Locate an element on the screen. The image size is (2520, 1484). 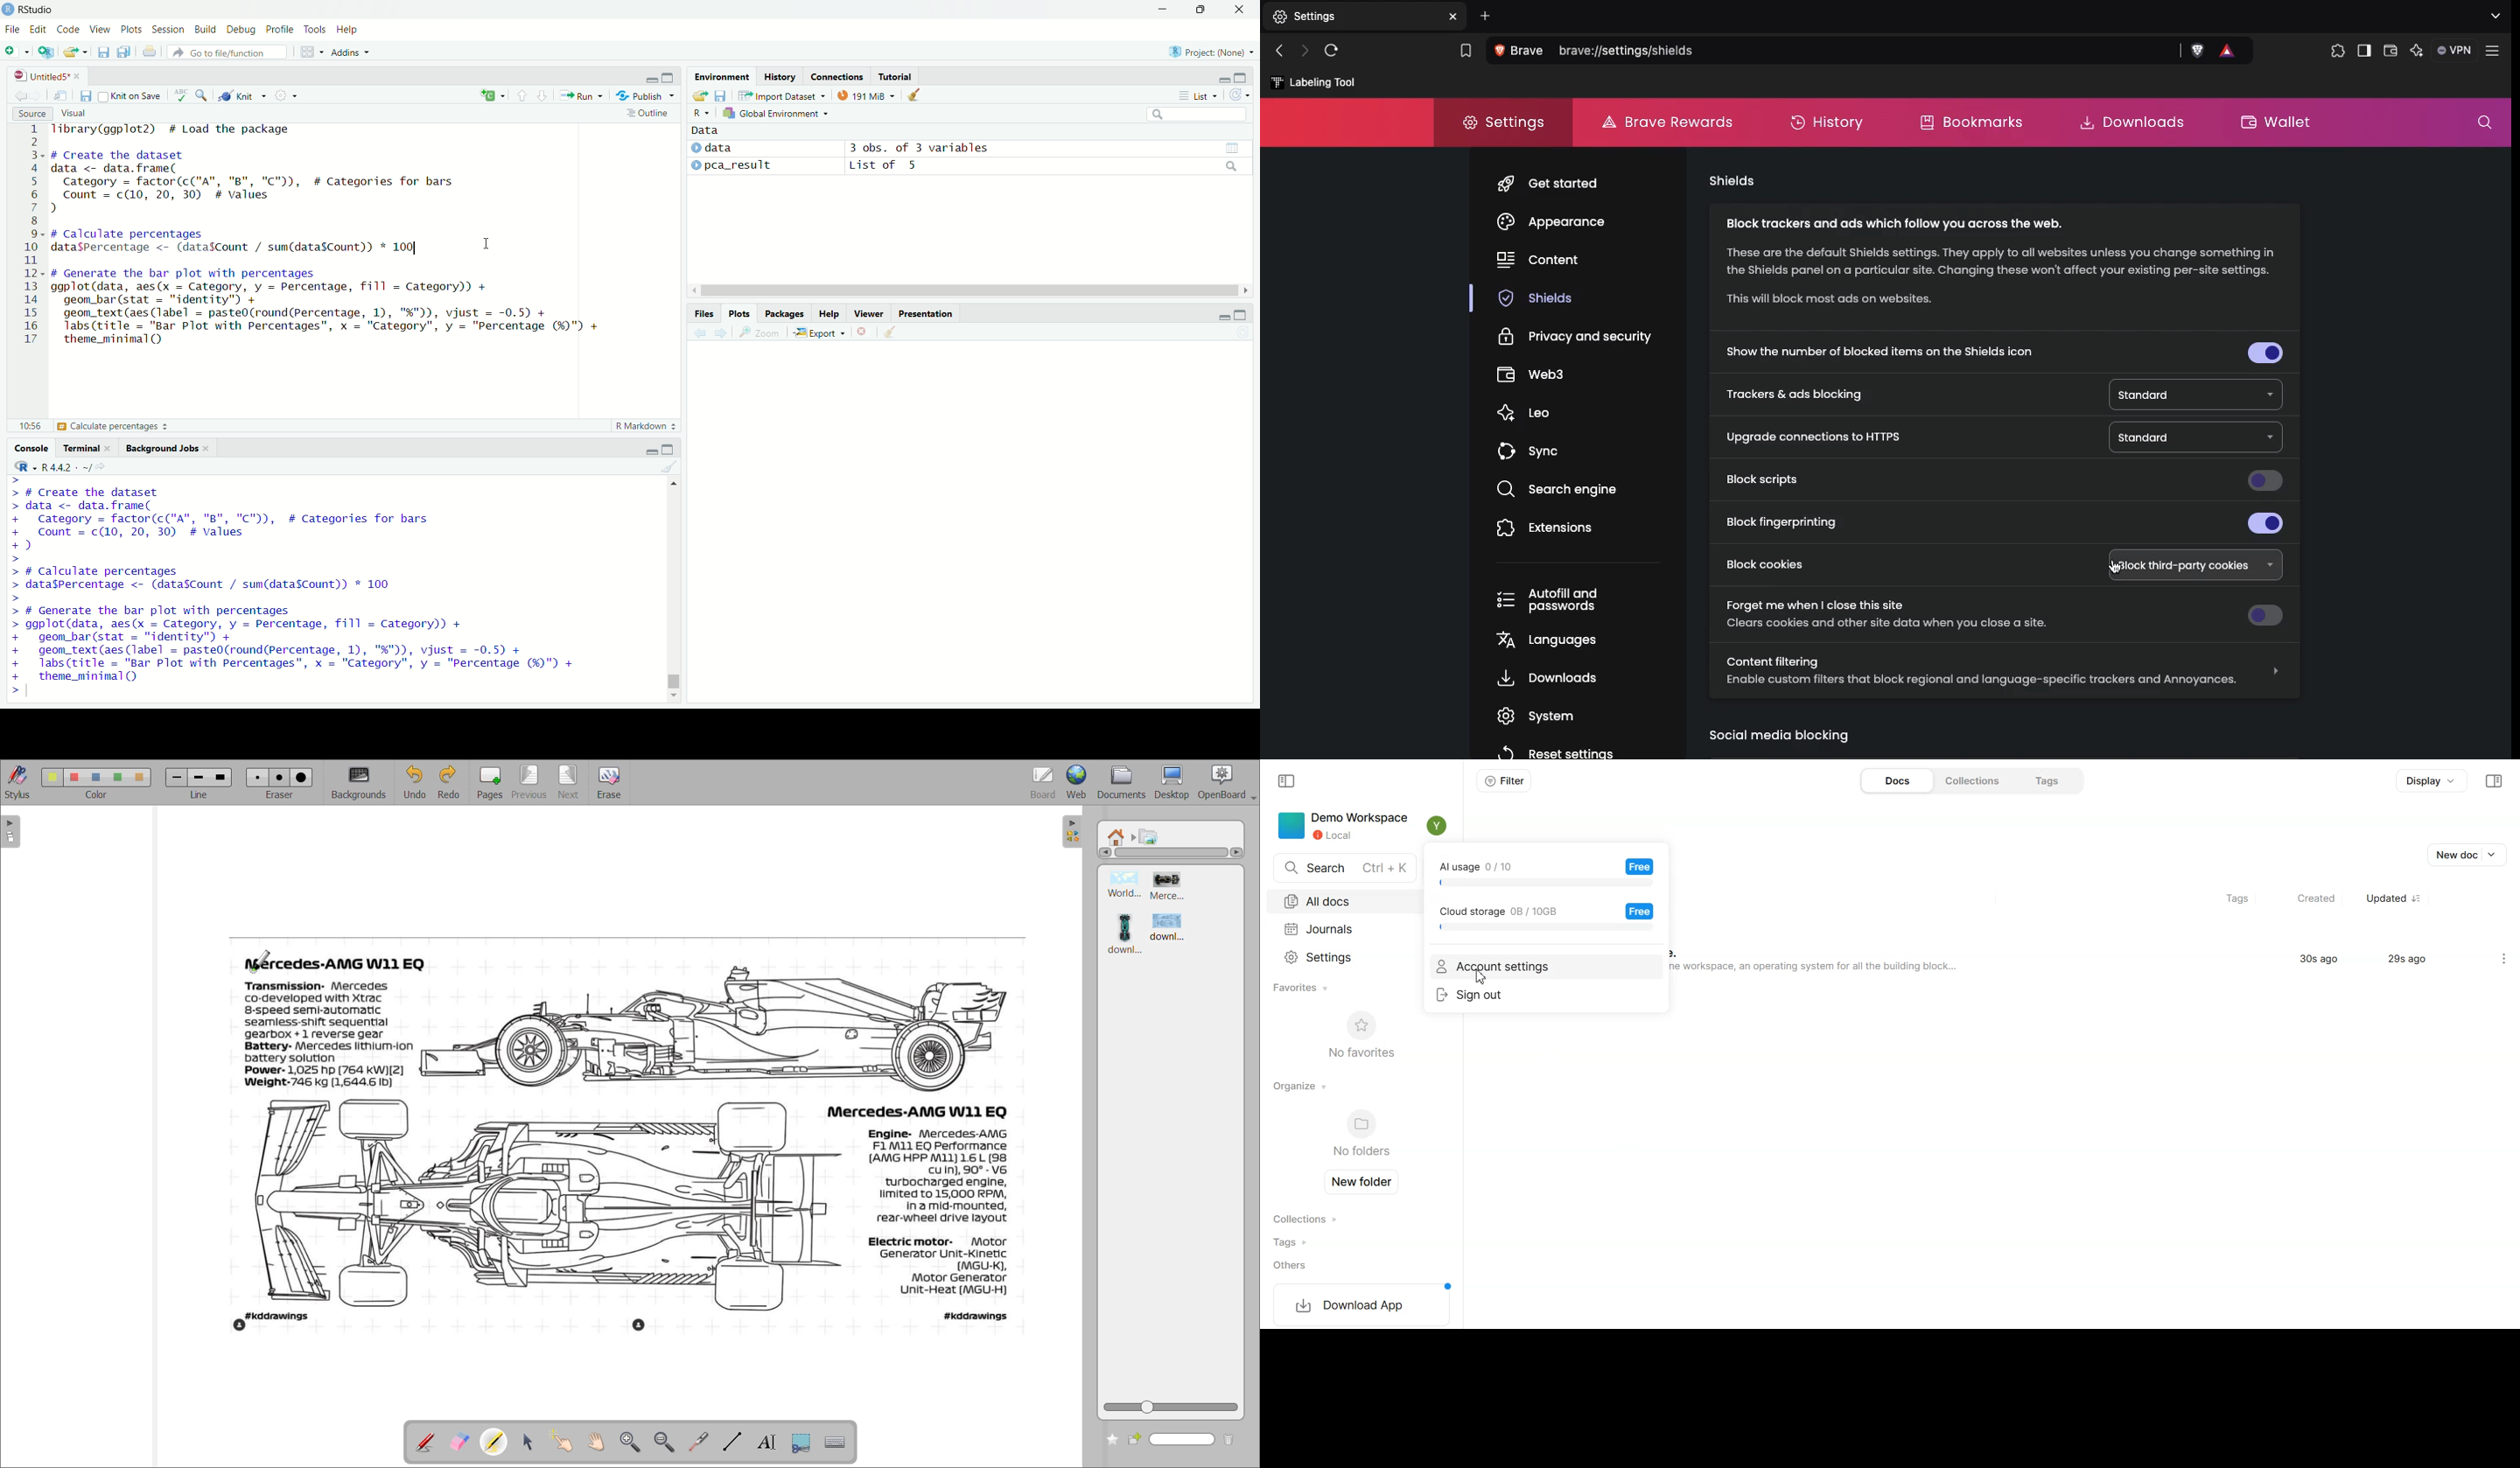
All docs is located at coordinates (1339, 900).